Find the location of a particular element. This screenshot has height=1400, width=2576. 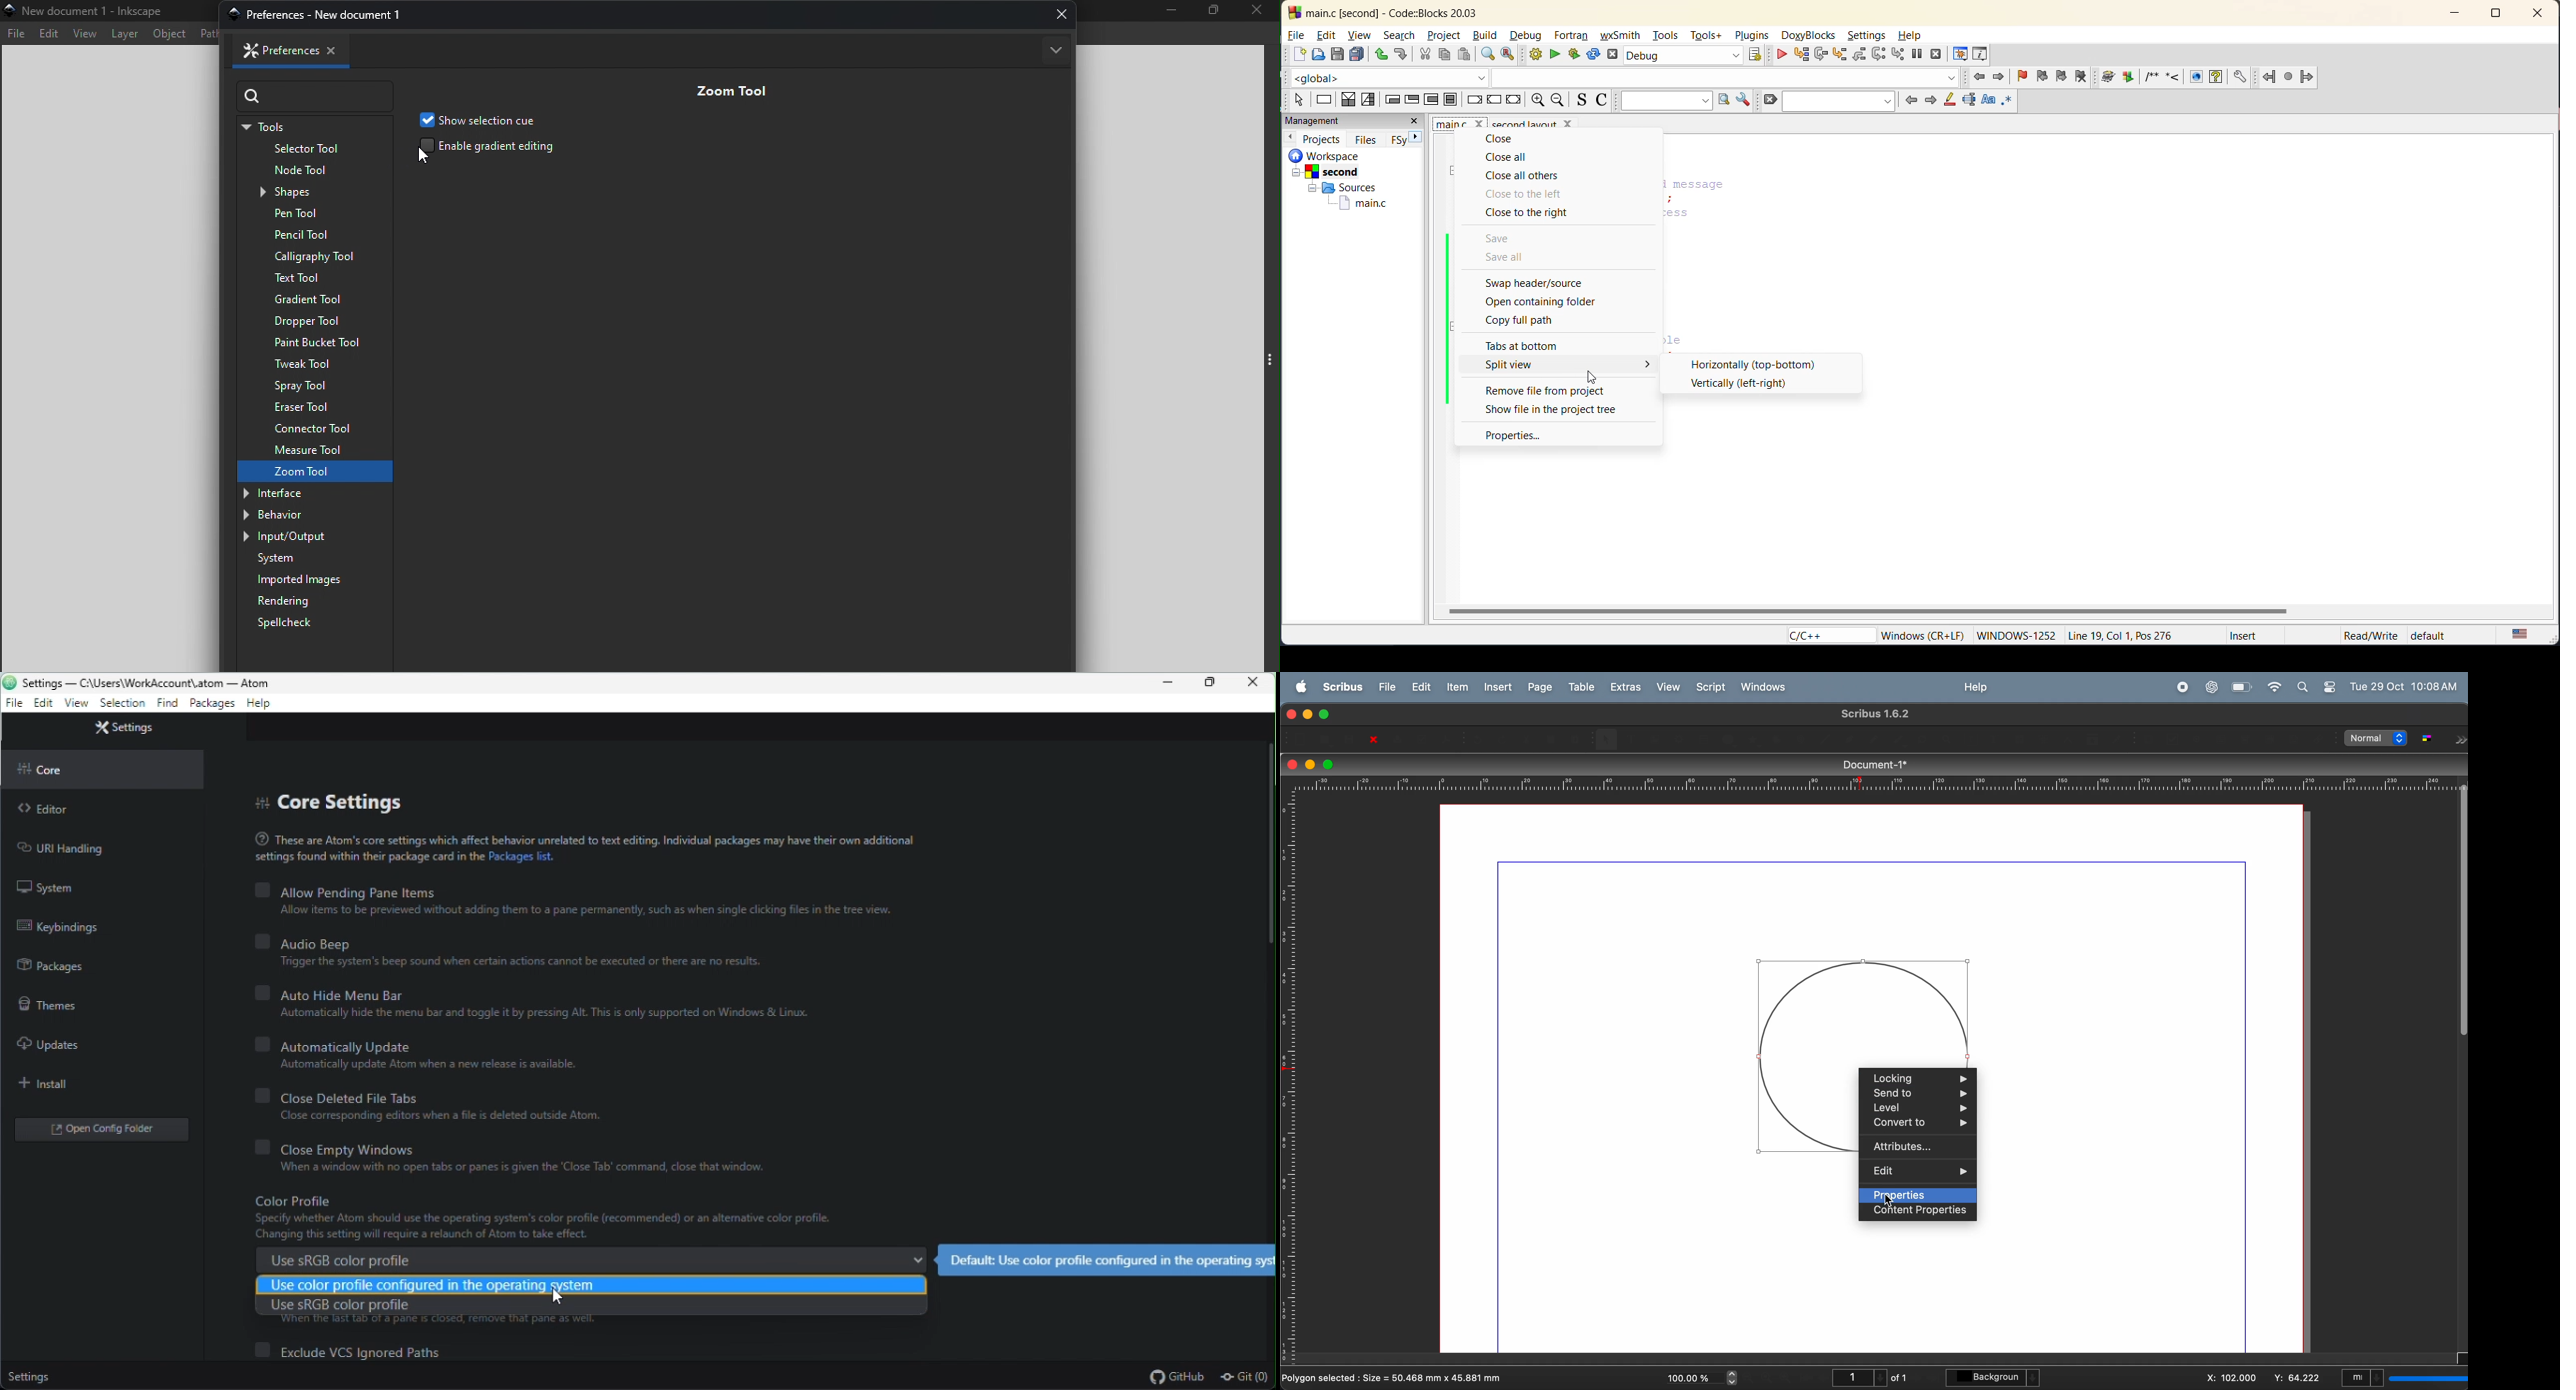

vertical scale is located at coordinates (1291, 1080).